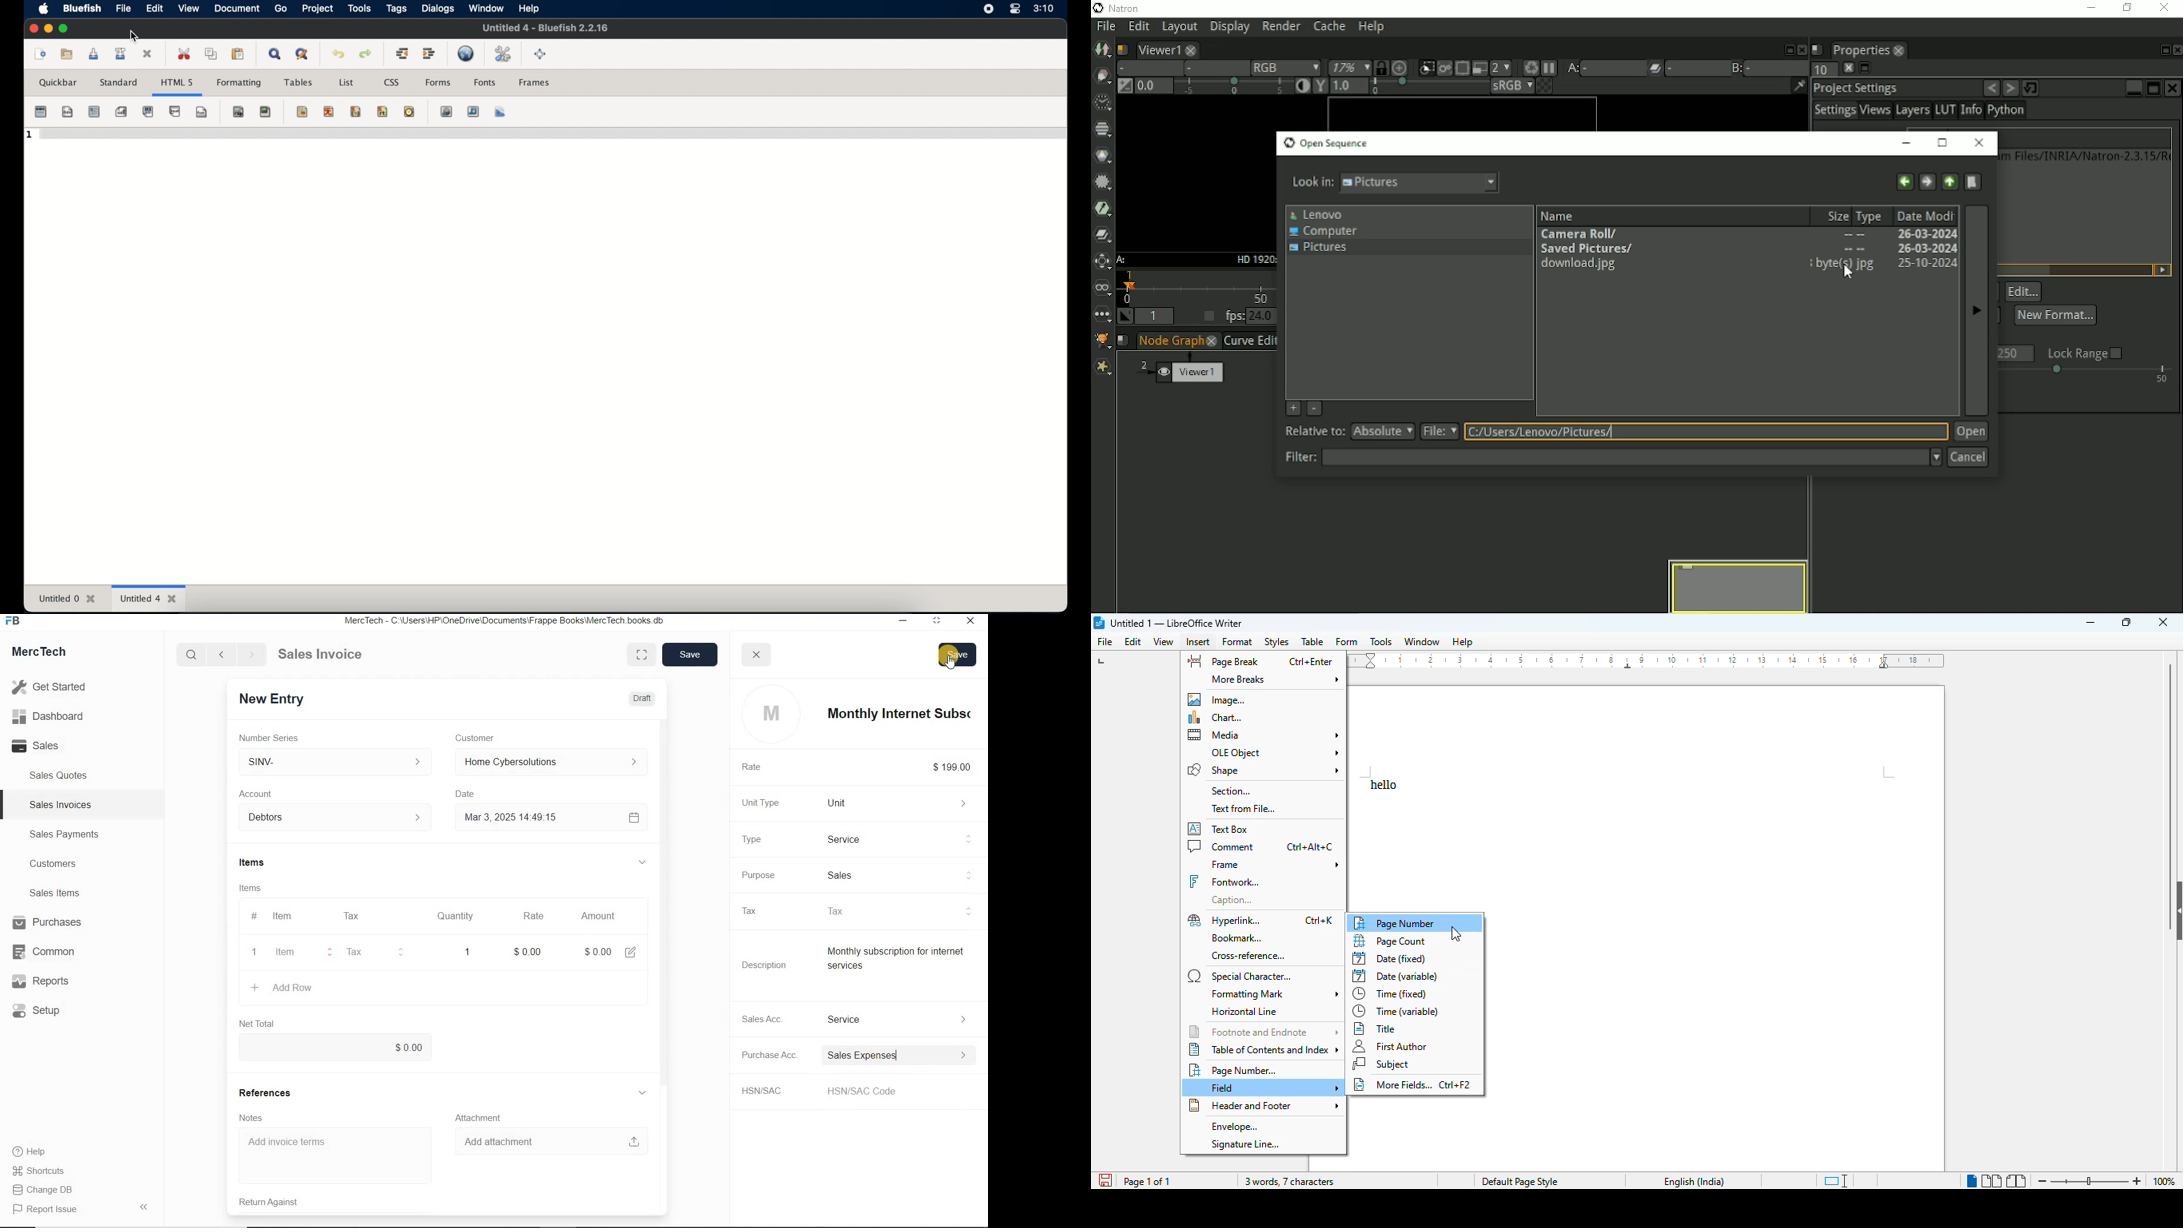  I want to click on Account dropdown, so click(335, 818).